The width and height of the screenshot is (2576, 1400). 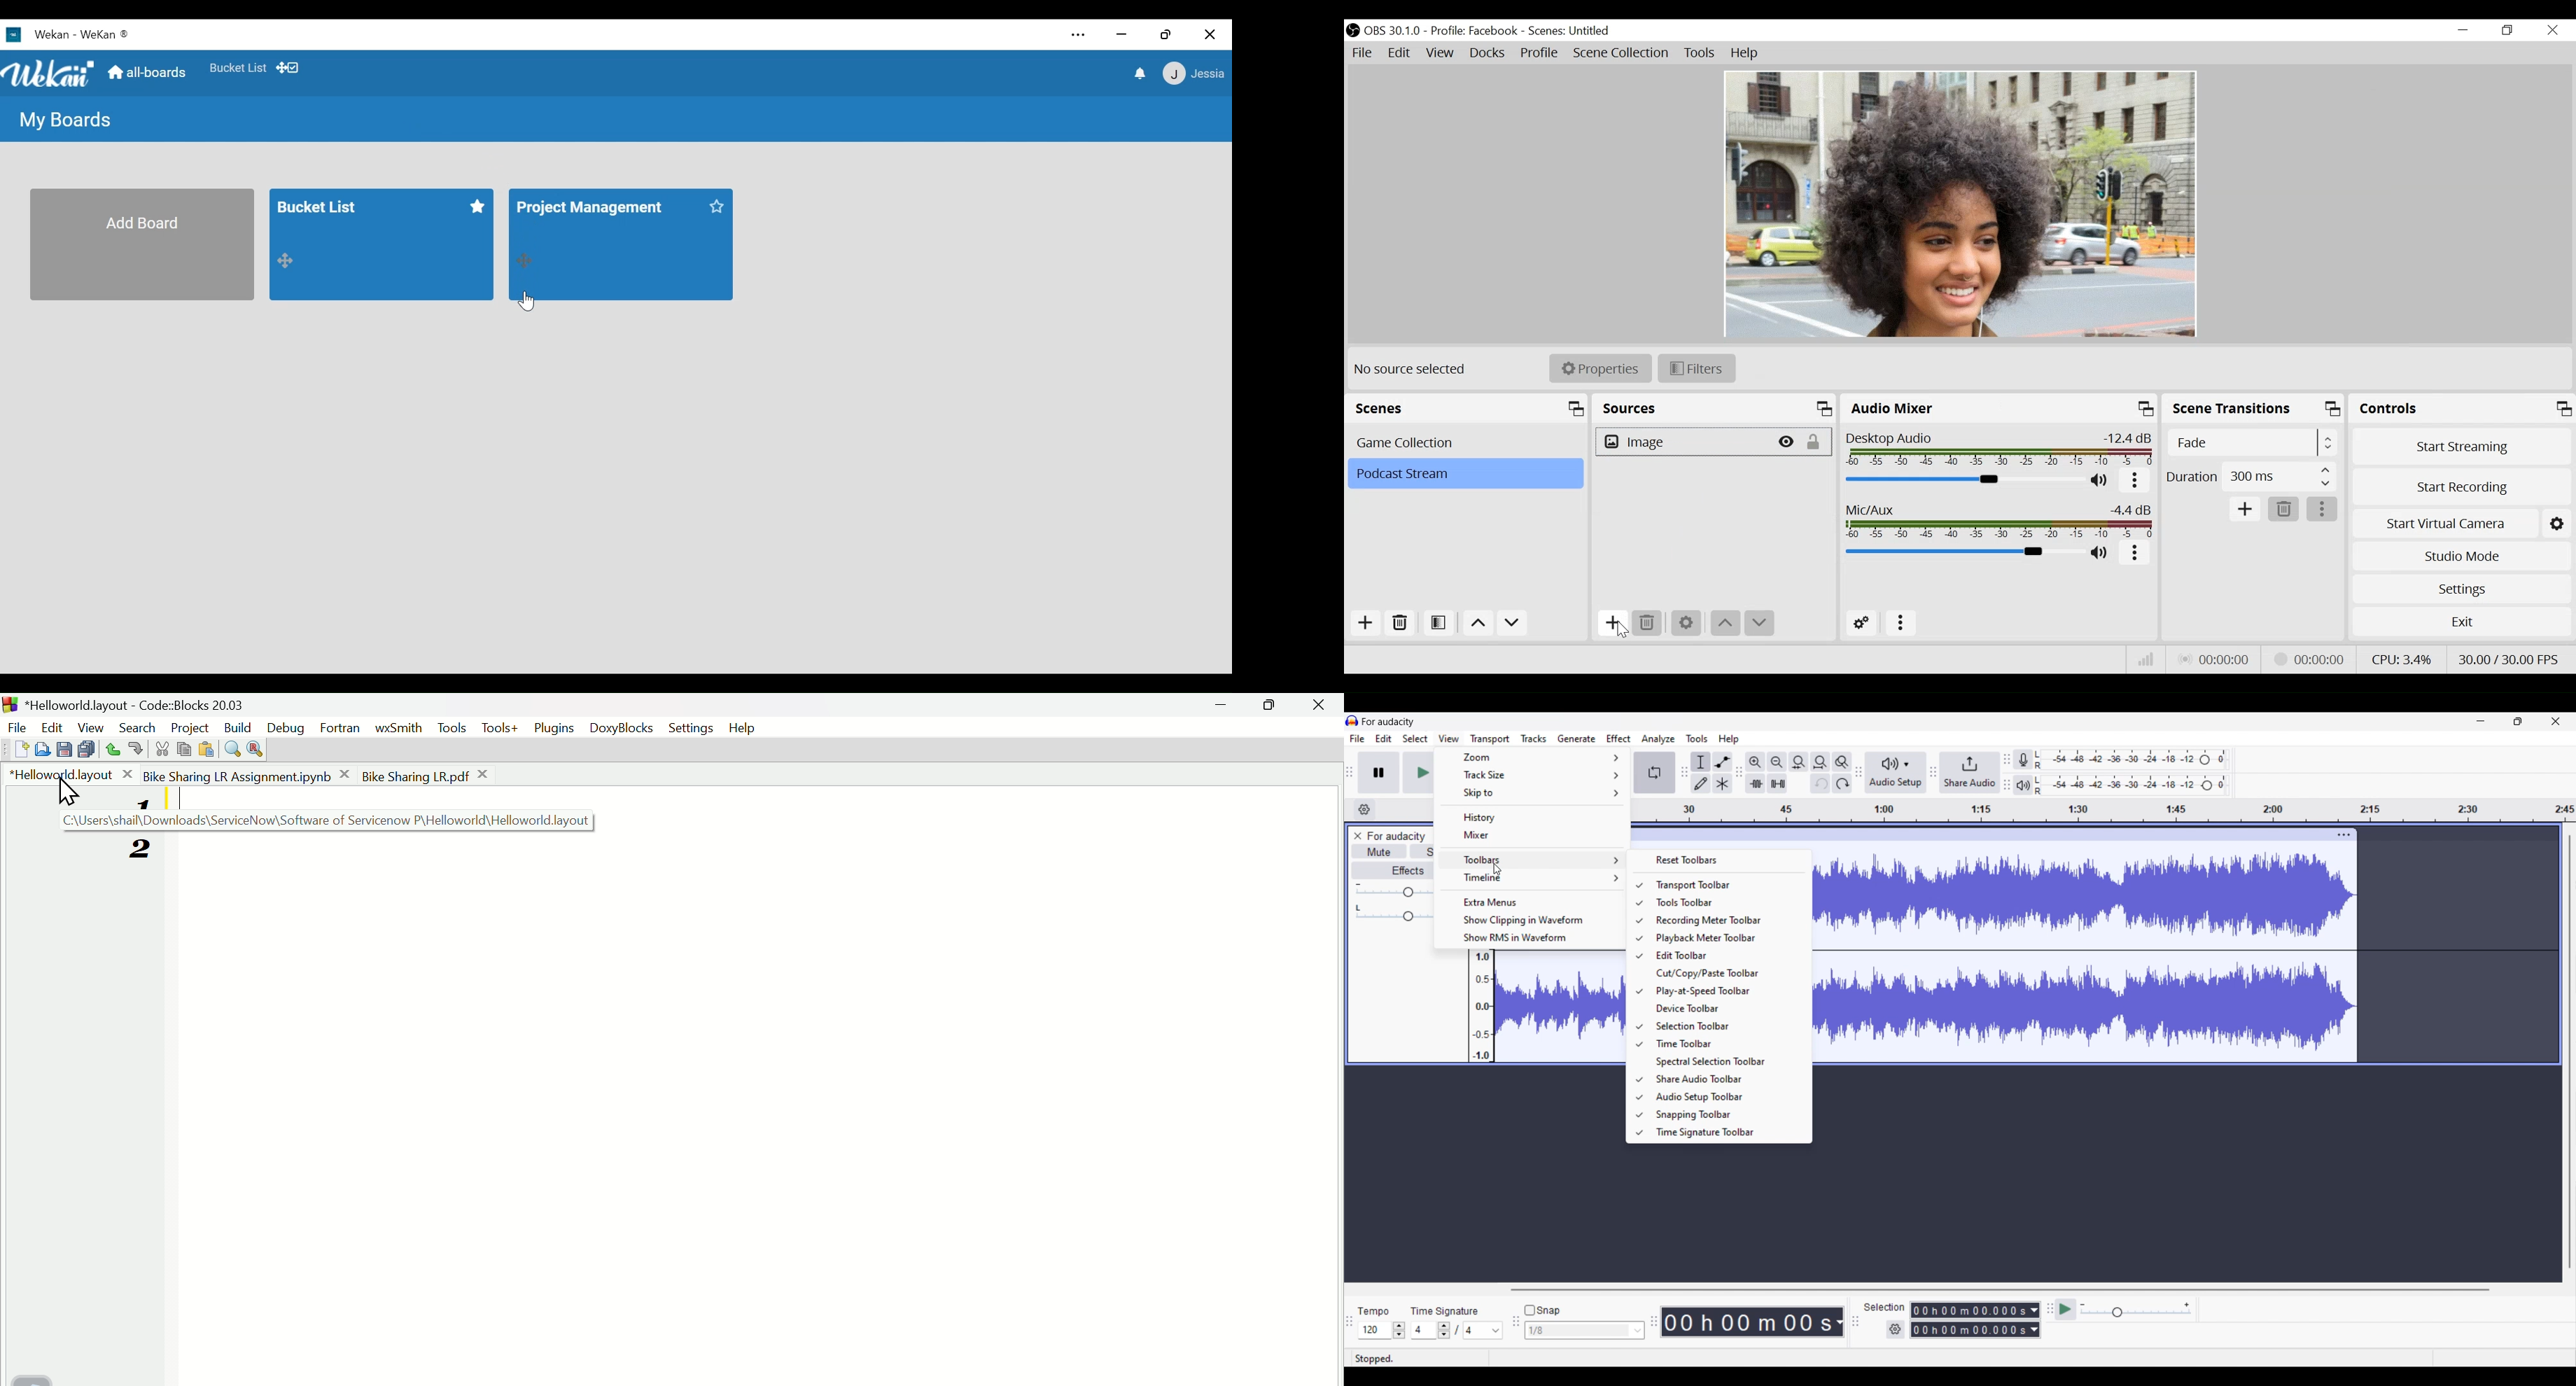 What do you see at coordinates (1470, 409) in the screenshot?
I see `Scenes` at bounding box center [1470, 409].